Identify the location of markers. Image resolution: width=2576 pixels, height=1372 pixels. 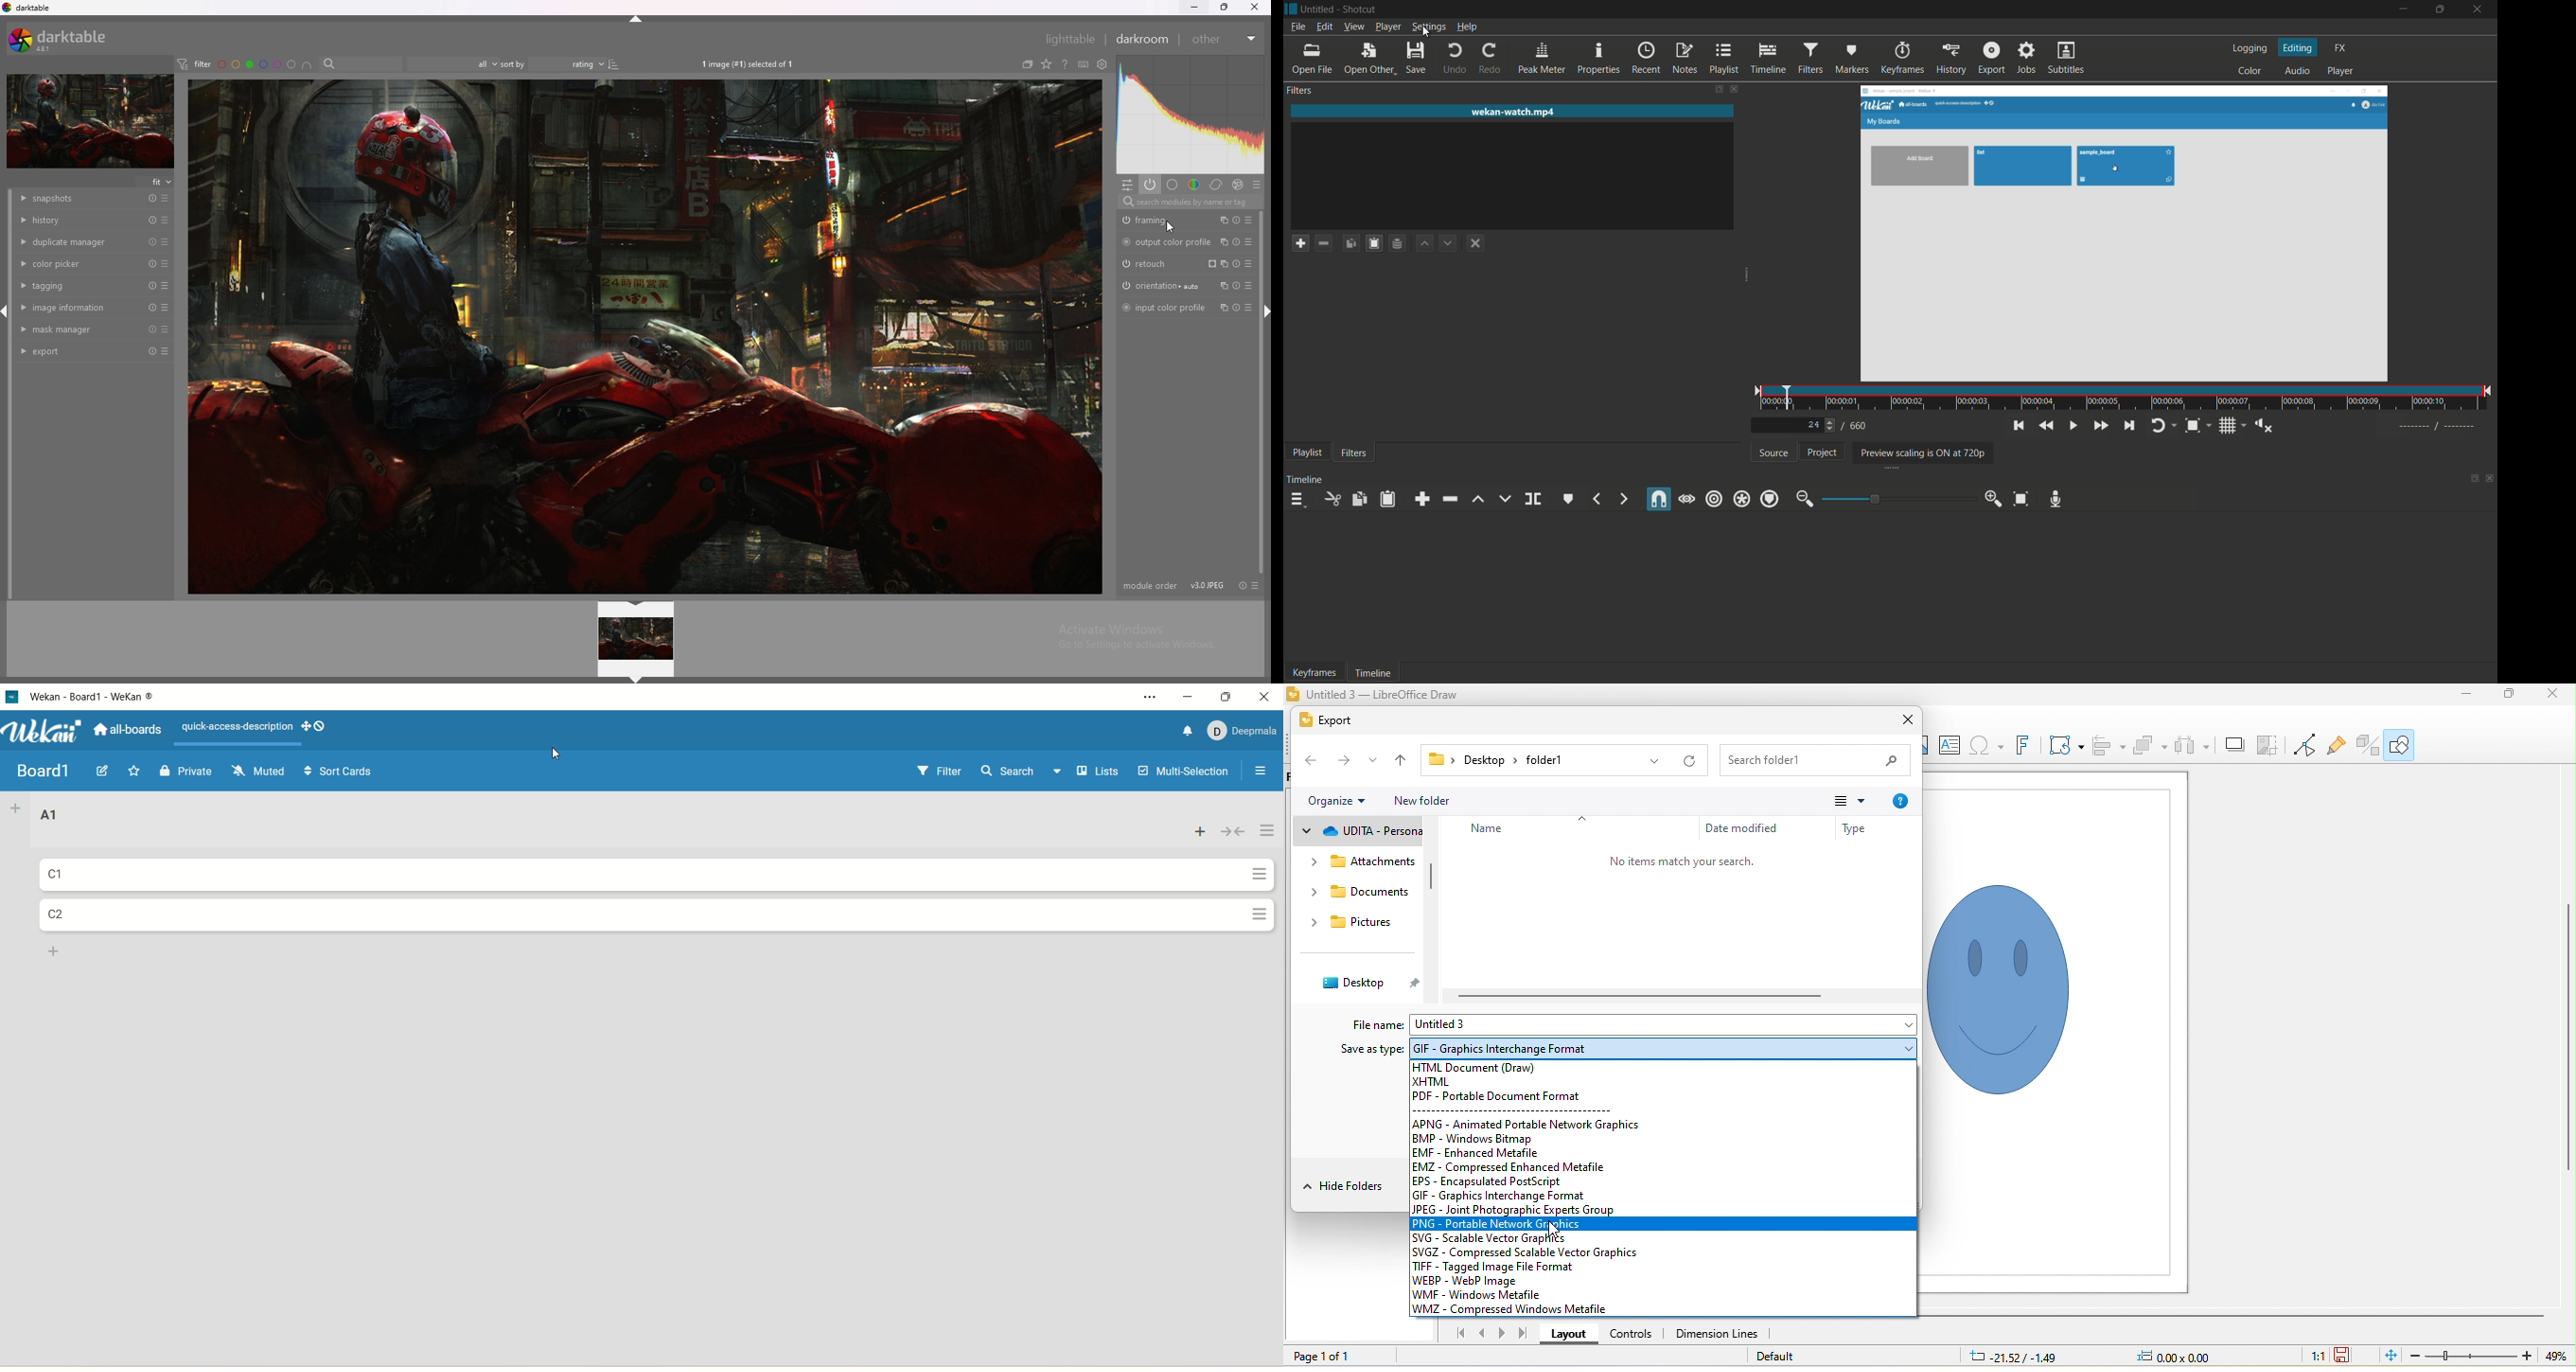
(1853, 58).